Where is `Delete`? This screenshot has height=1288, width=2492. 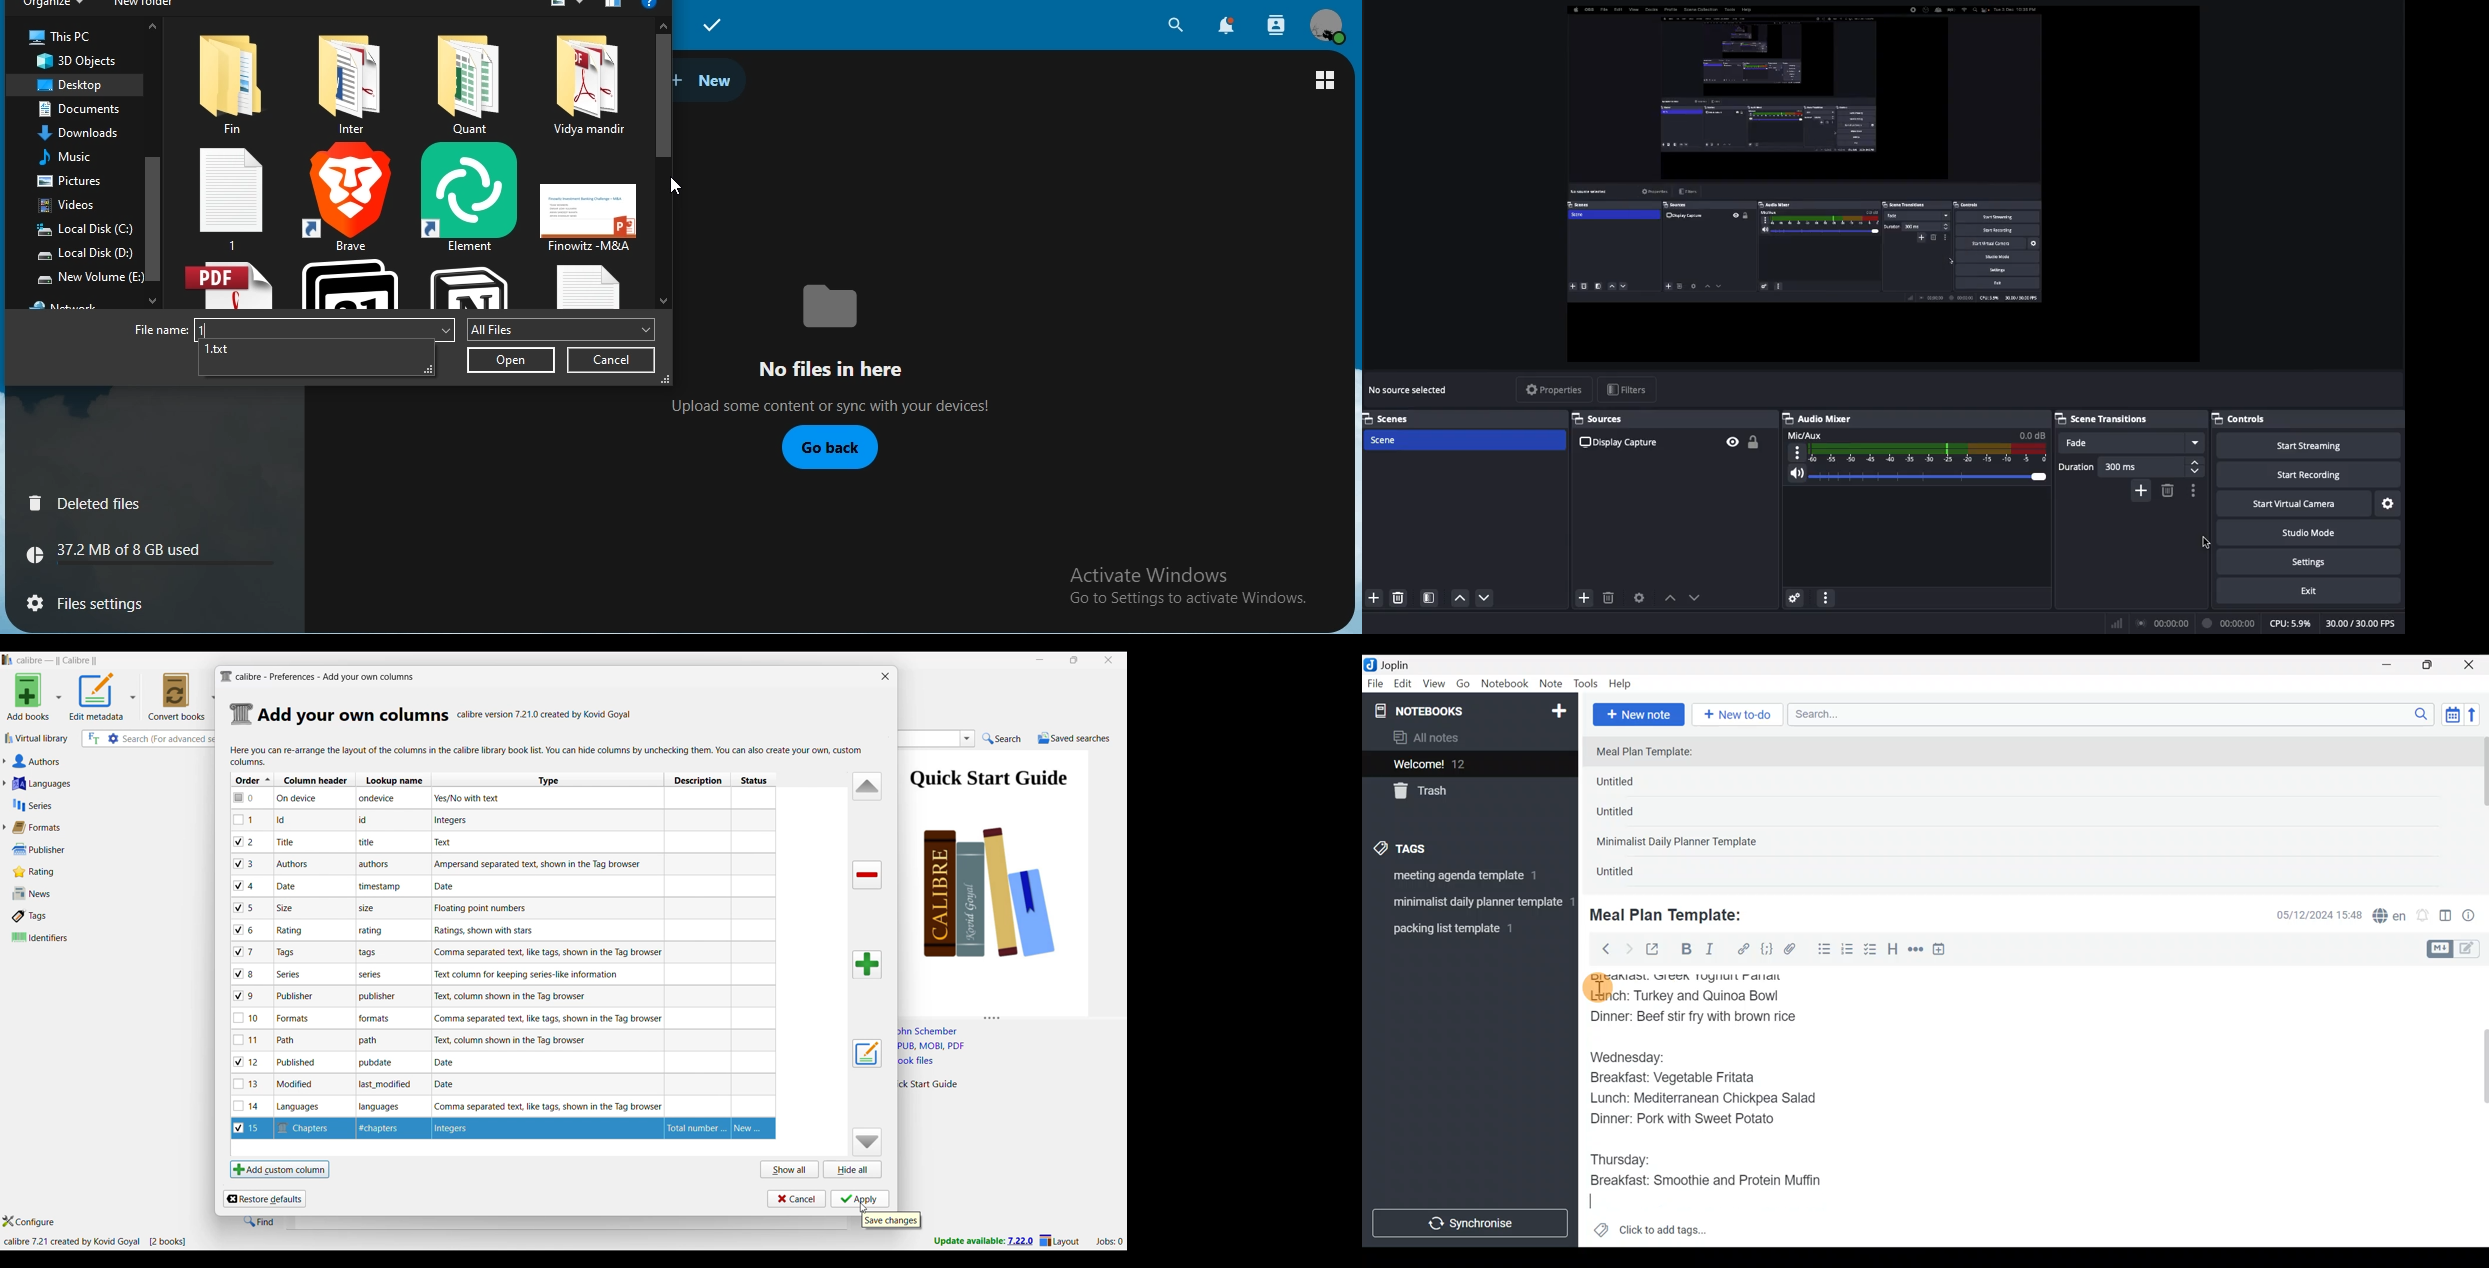
Delete is located at coordinates (2168, 490).